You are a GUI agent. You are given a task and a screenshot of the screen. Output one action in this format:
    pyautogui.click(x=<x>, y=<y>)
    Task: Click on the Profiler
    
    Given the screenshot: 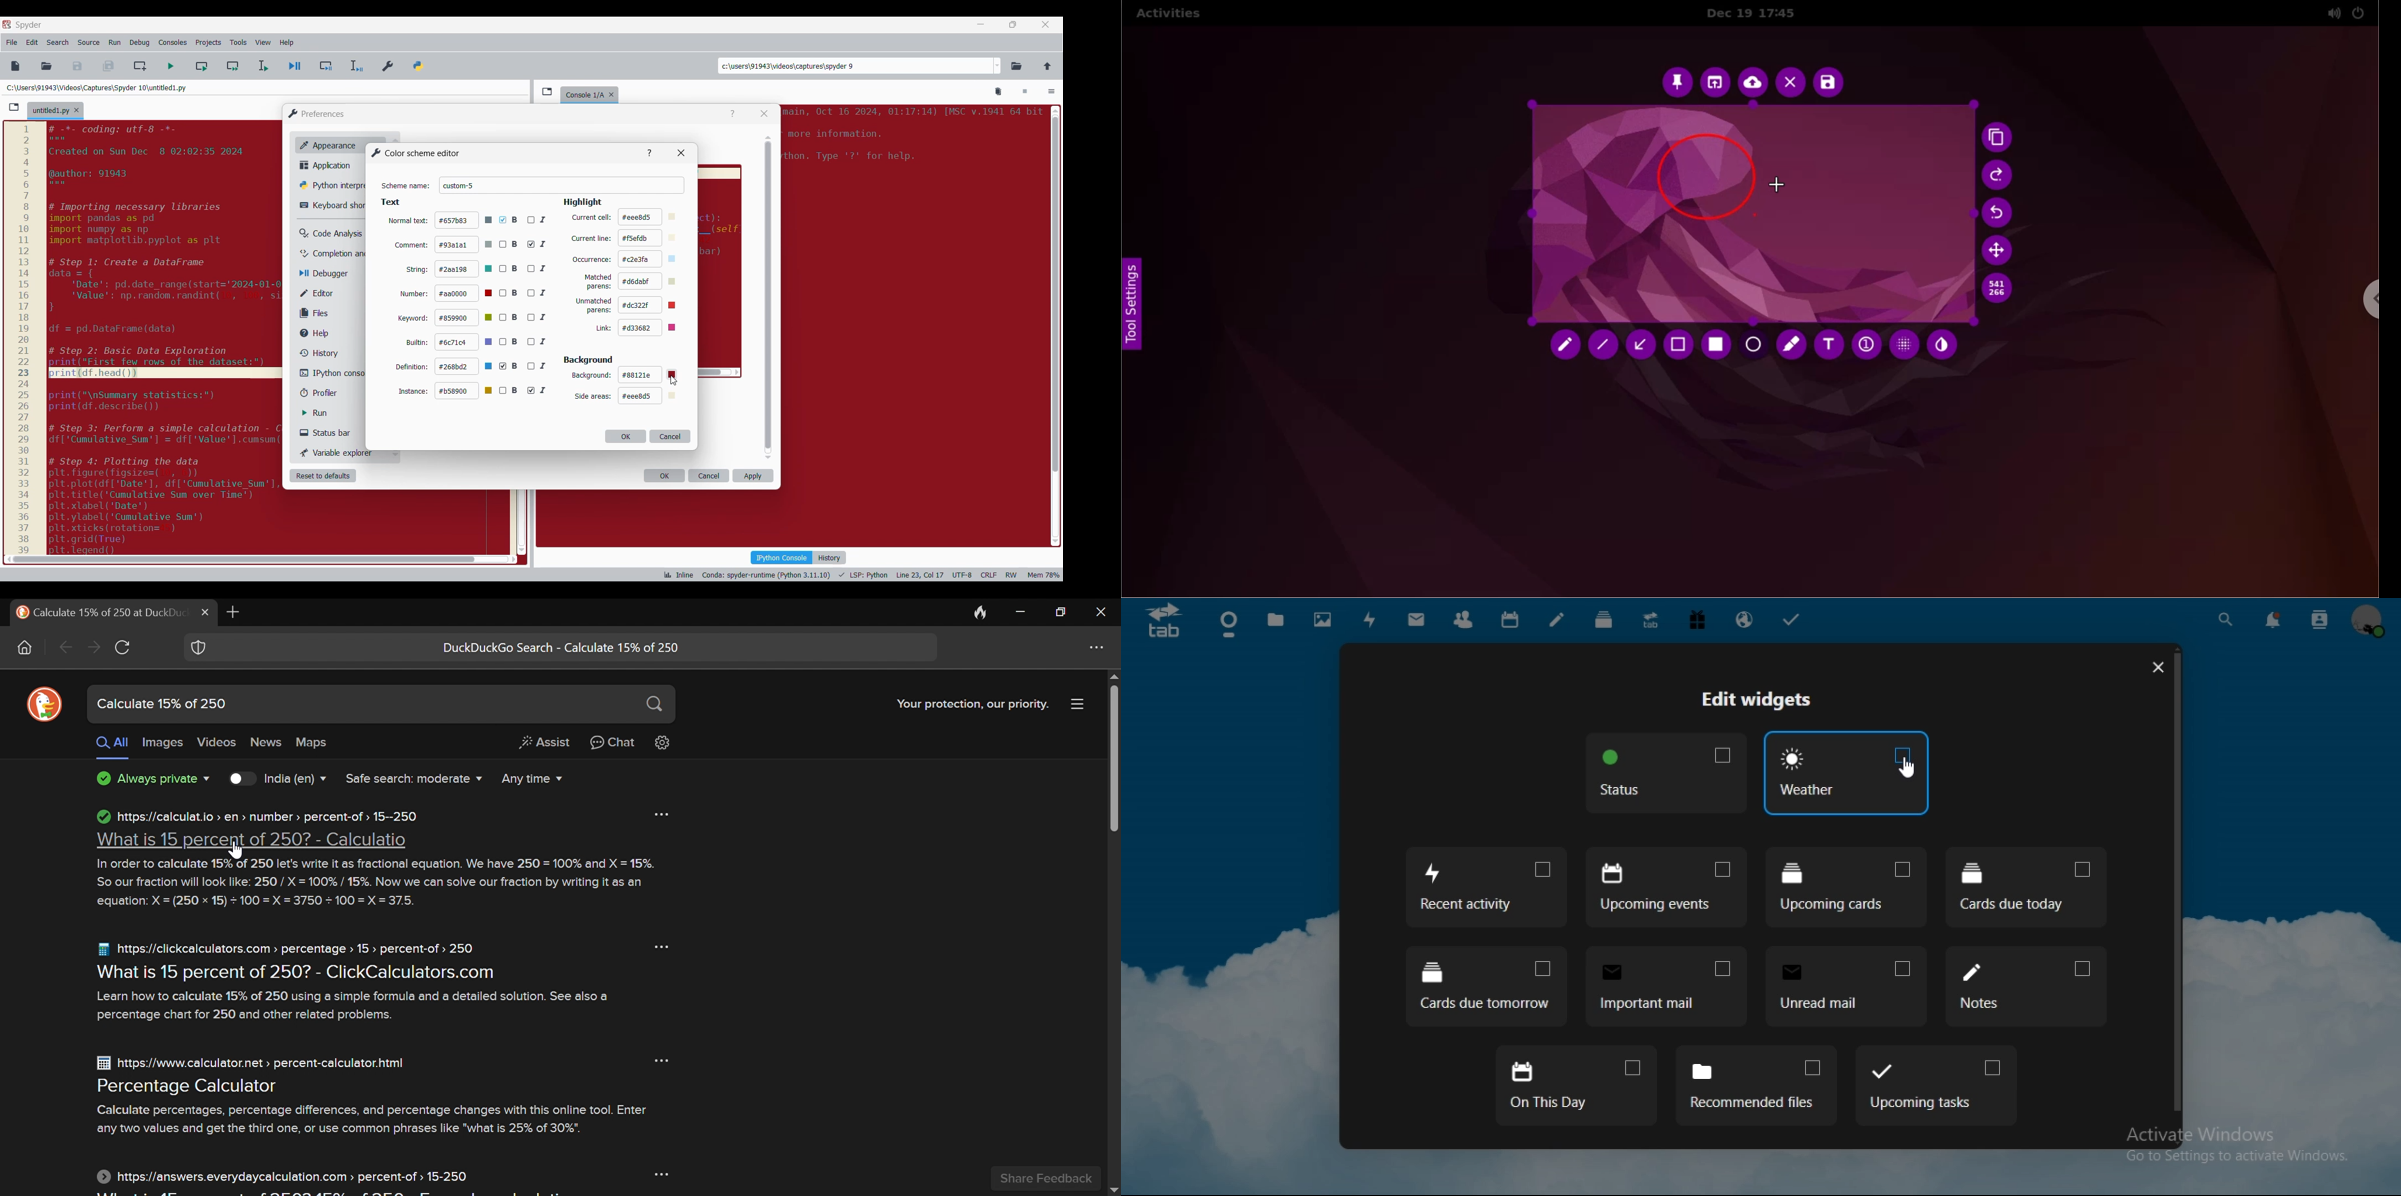 What is the action you would take?
    pyautogui.click(x=329, y=393)
    